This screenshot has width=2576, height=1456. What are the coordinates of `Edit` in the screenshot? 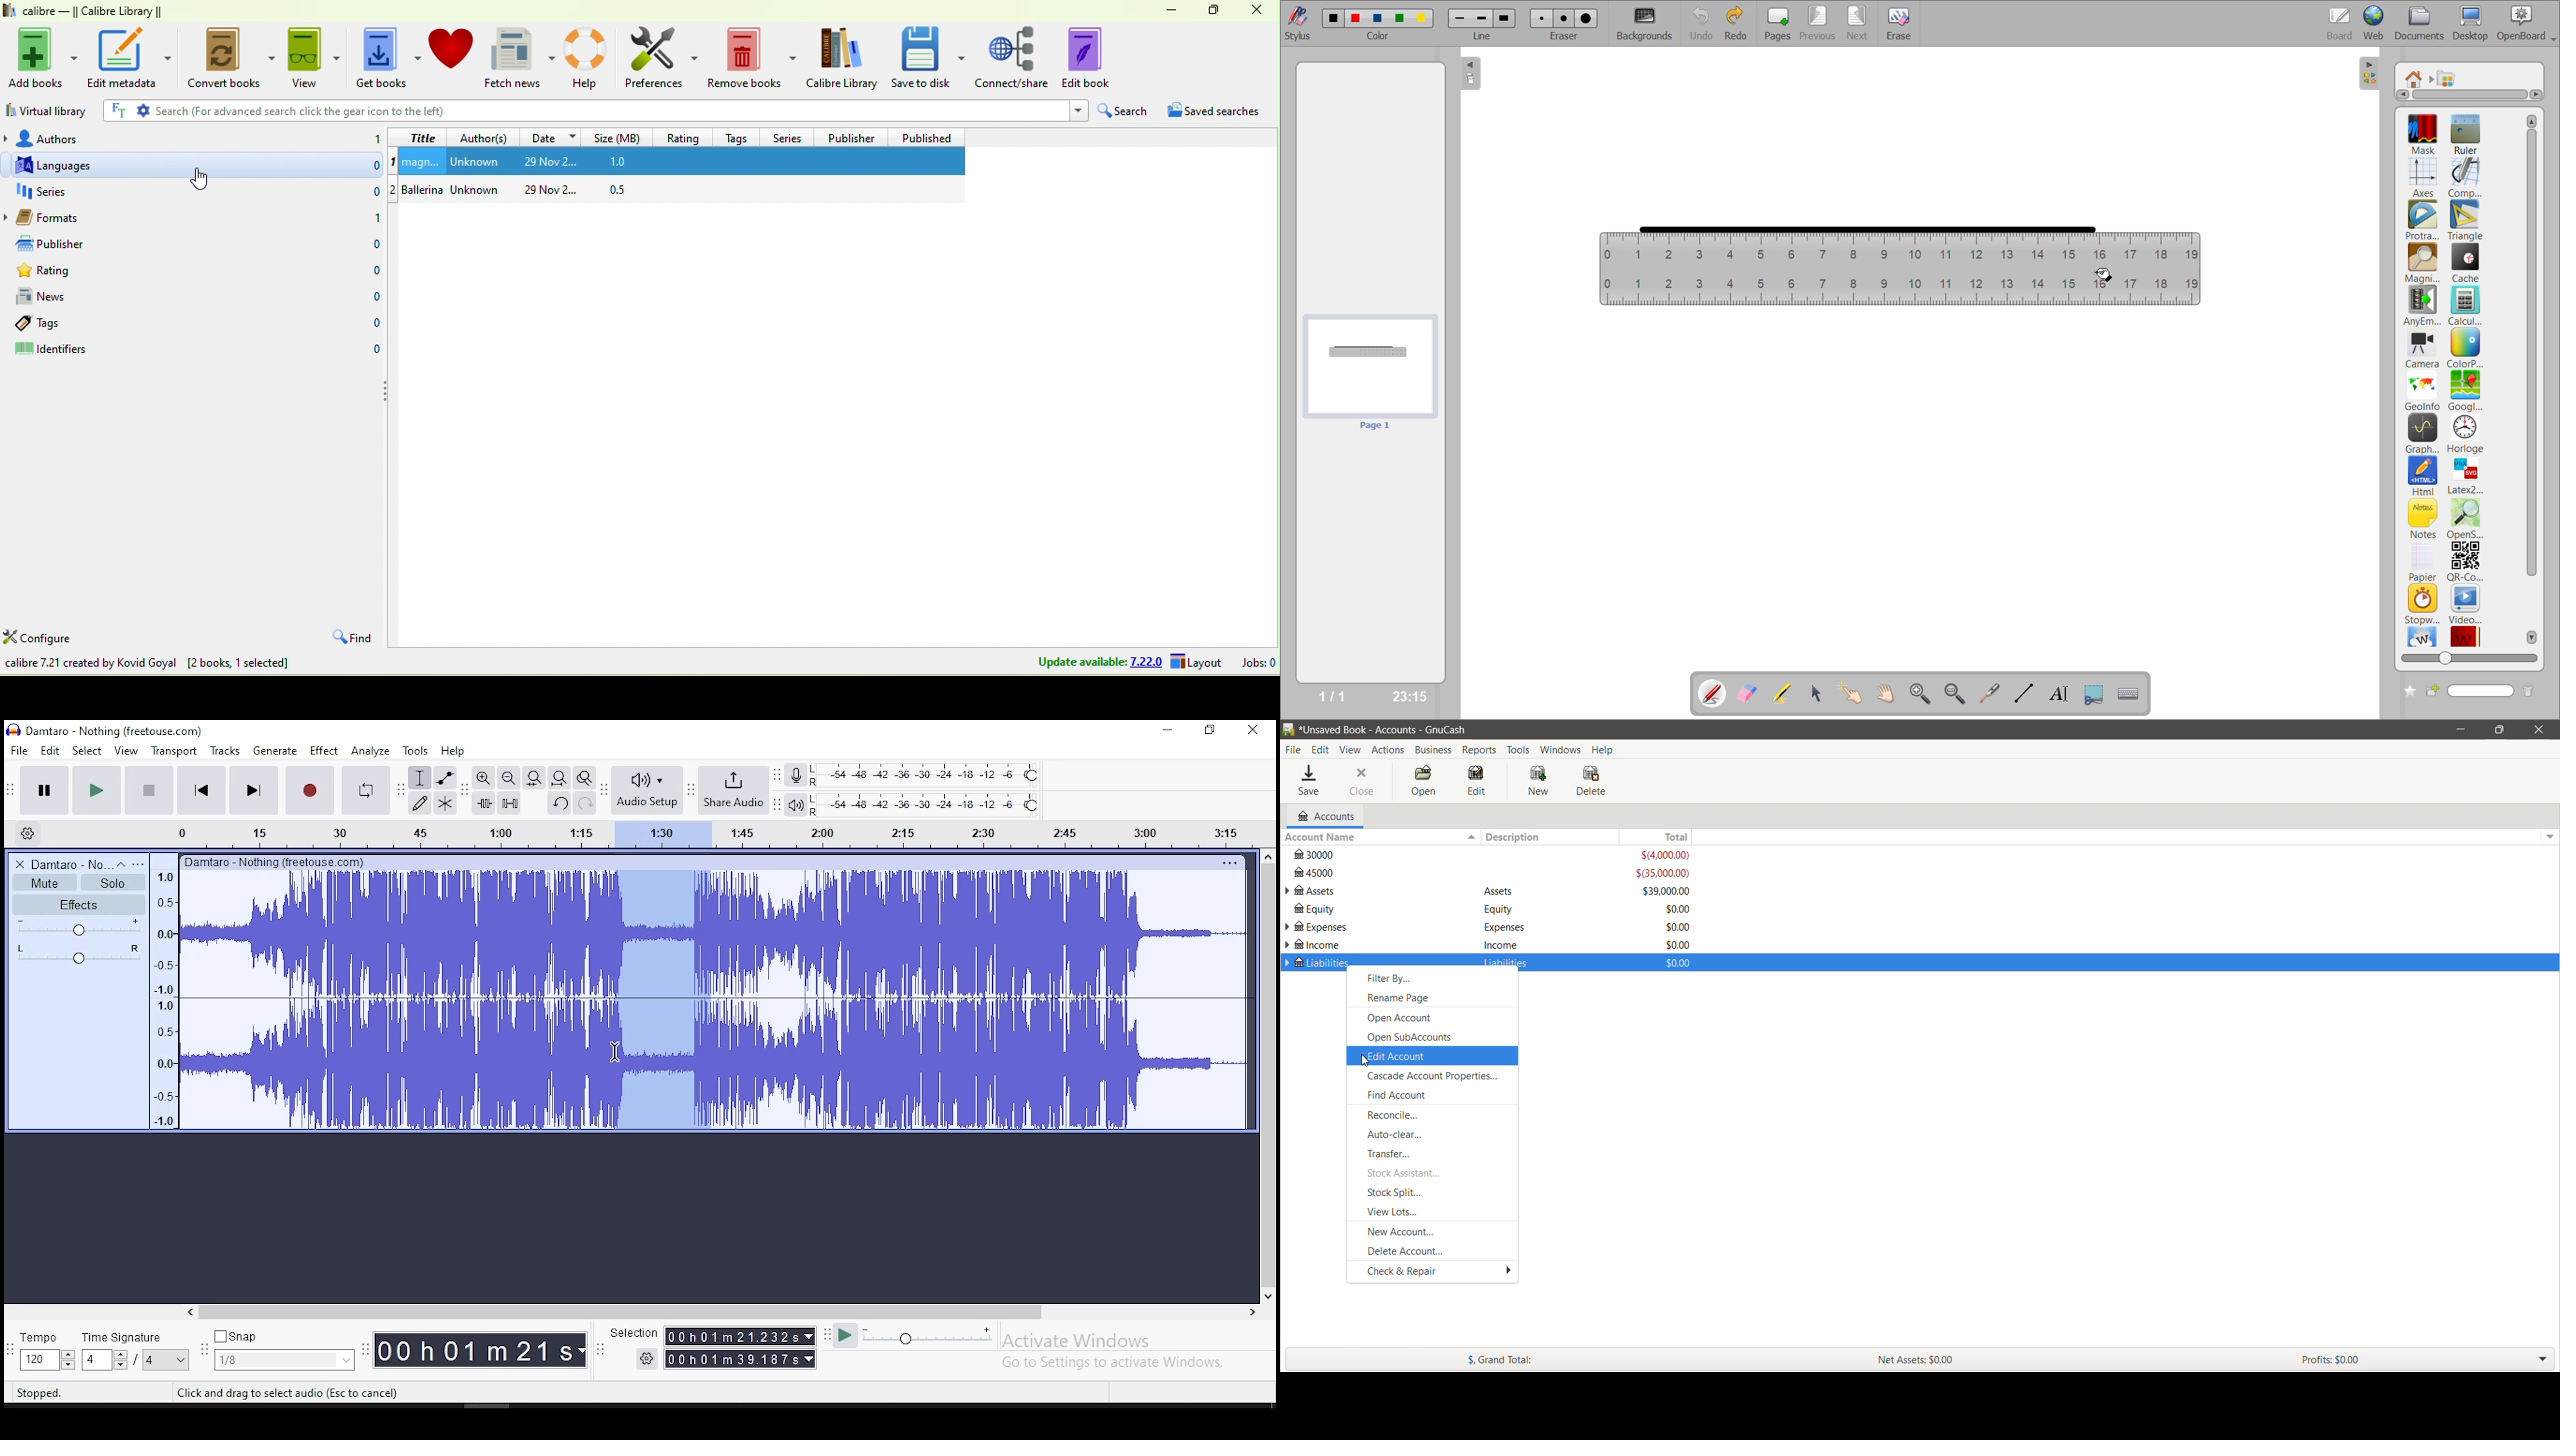 It's located at (1322, 750).